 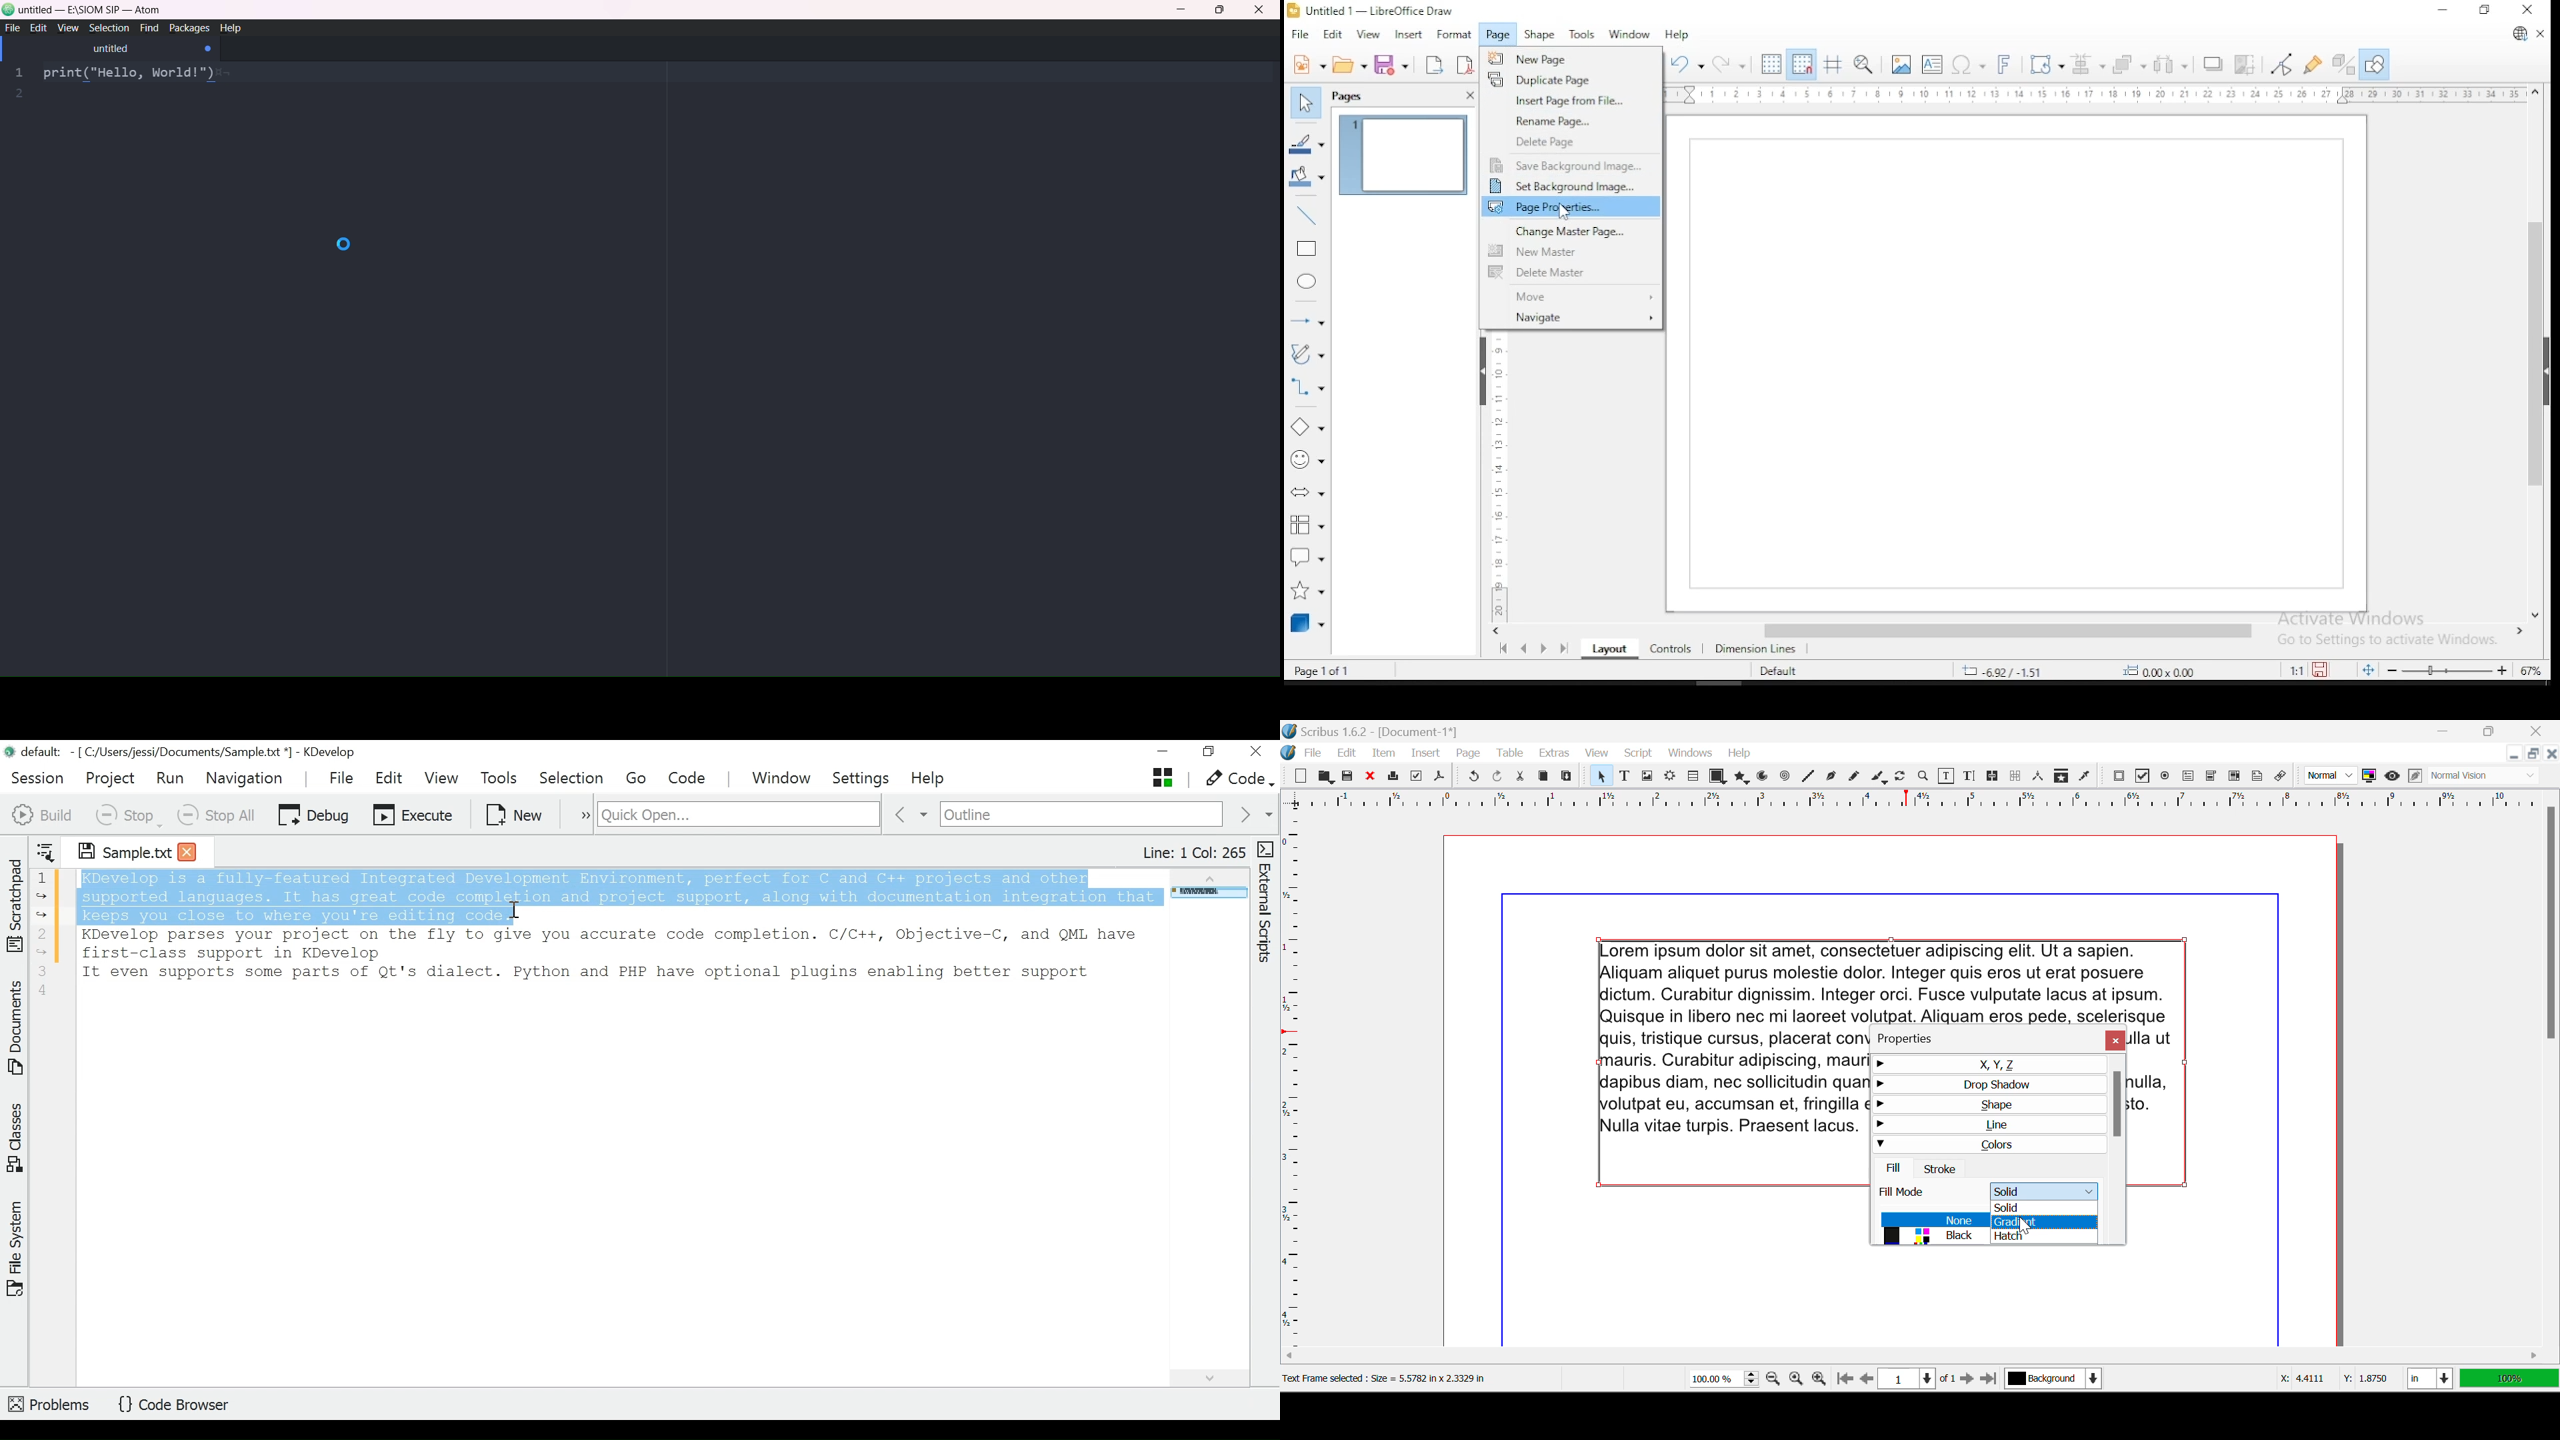 What do you see at coordinates (1567, 777) in the screenshot?
I see `Paste` at bounding box center [1567, 777].